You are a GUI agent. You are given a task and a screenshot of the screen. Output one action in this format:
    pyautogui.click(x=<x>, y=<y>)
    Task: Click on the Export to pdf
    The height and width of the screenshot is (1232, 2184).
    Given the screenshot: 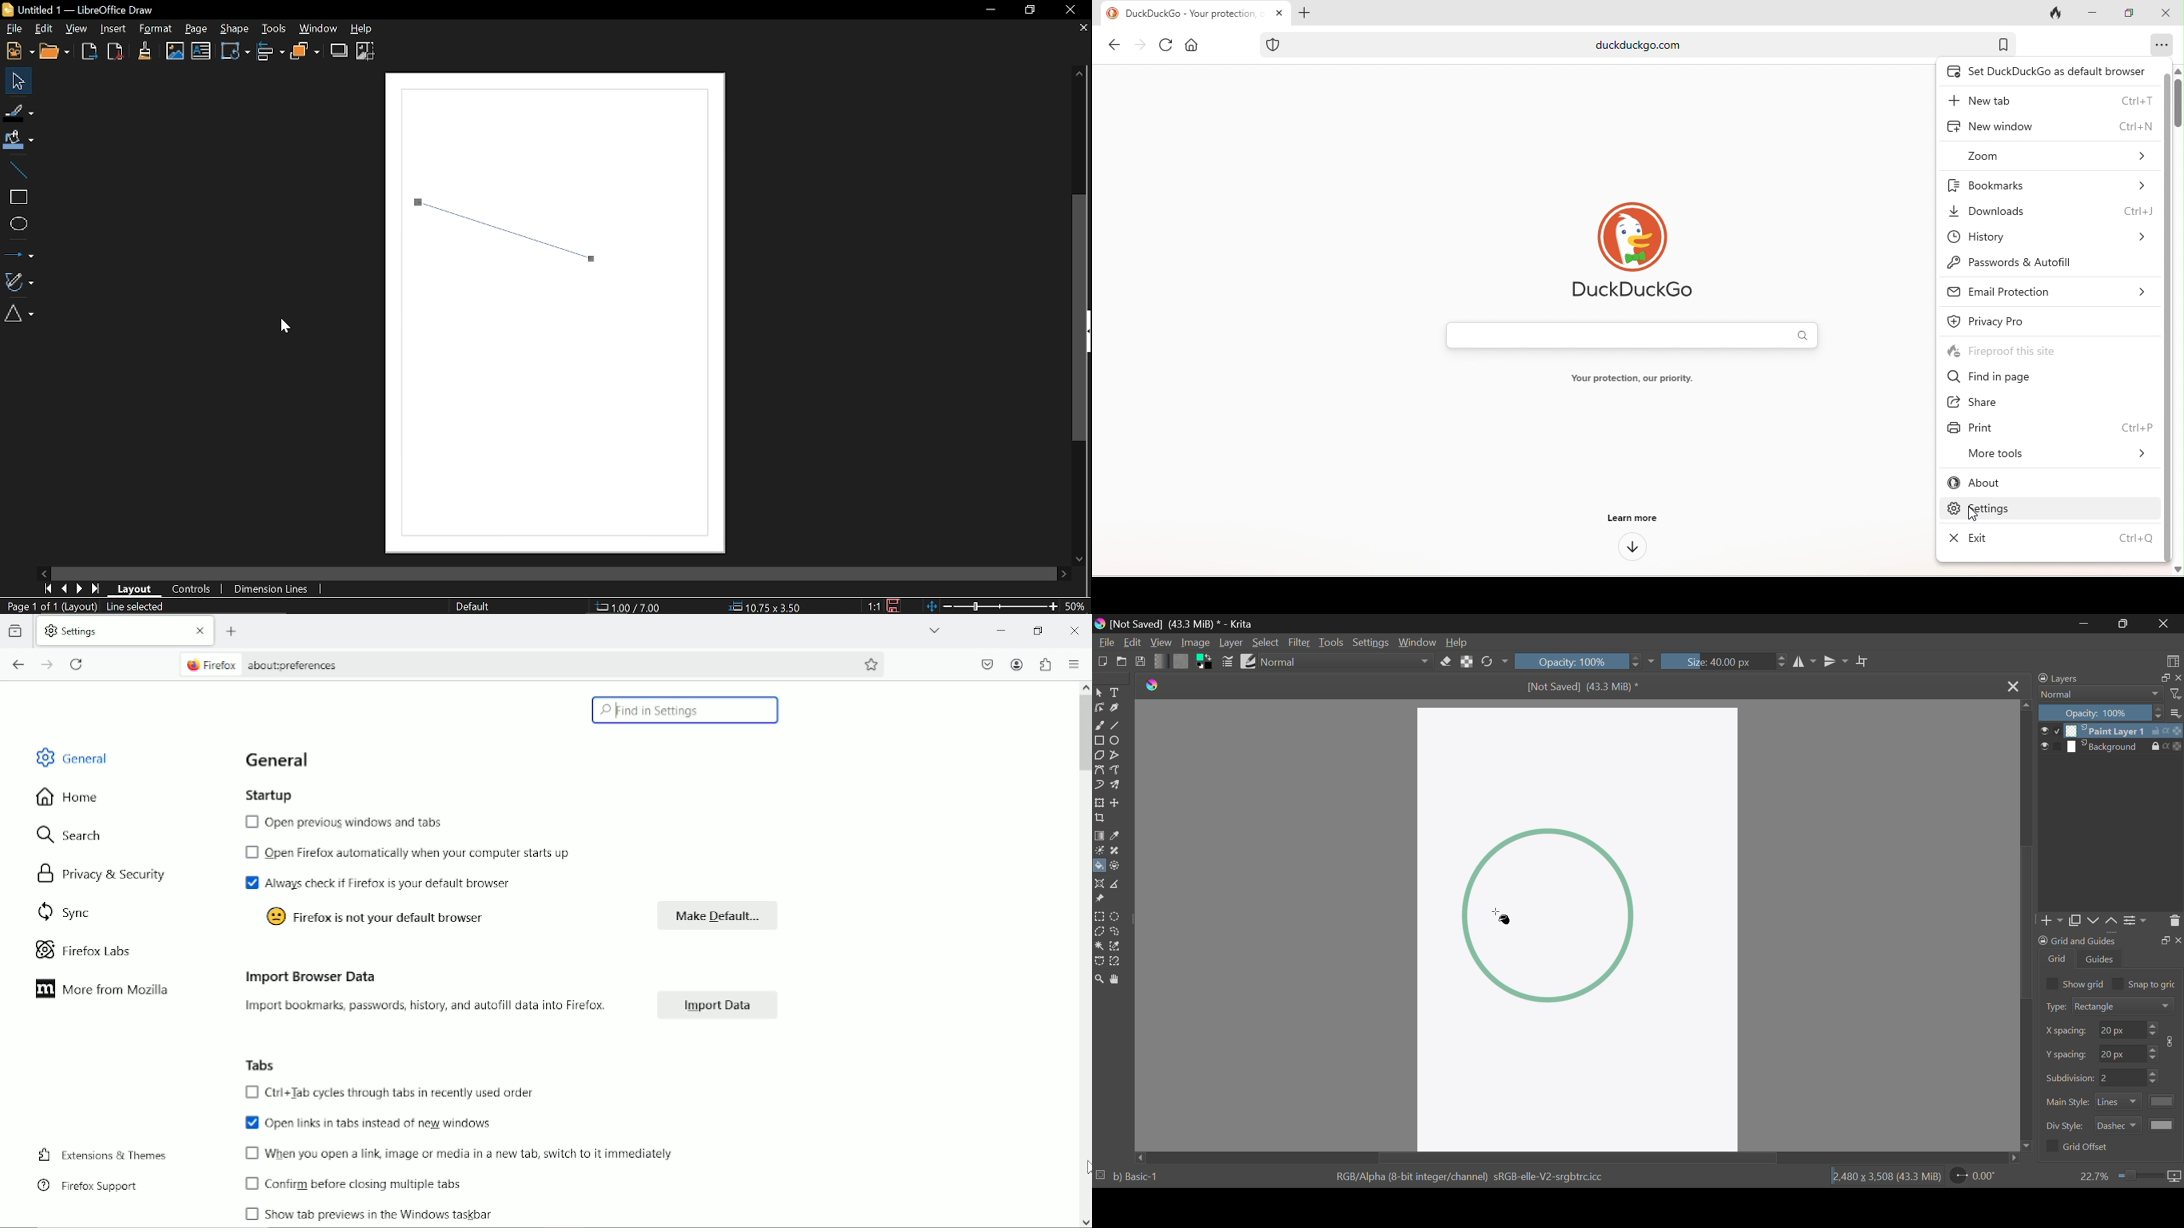 What is the action you would take?
    pyautogui.click(x=114, y=51)
    